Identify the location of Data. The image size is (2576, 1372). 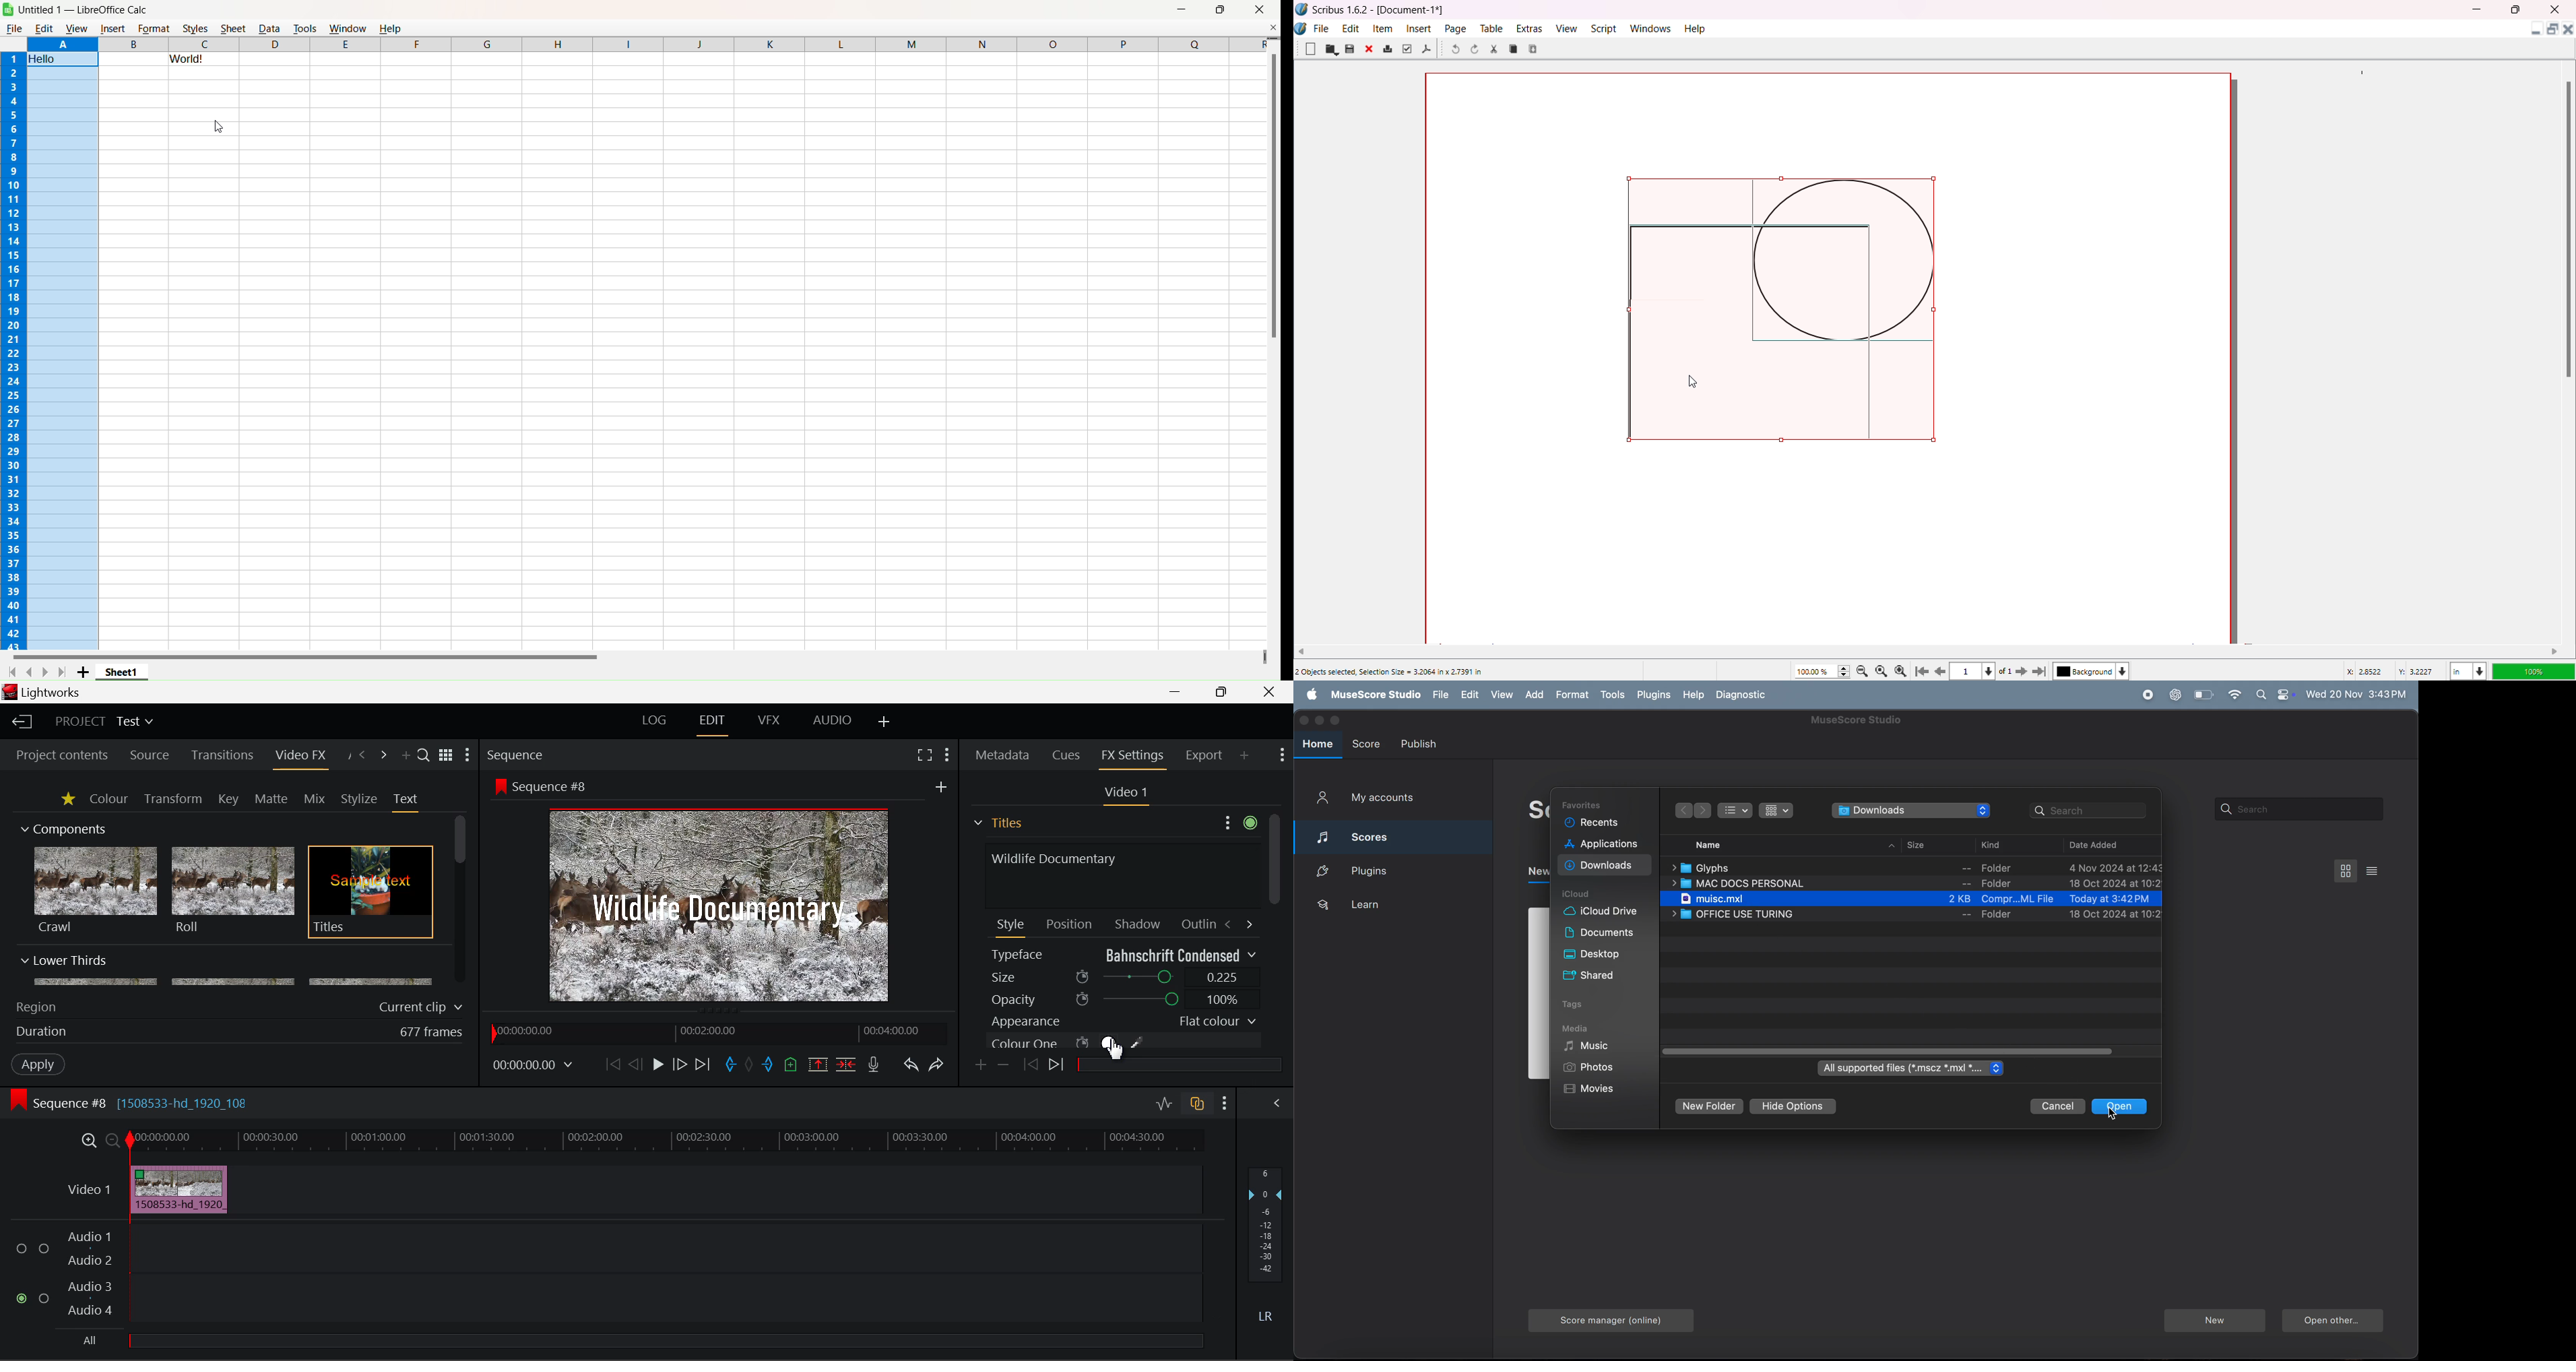
(269, 28).